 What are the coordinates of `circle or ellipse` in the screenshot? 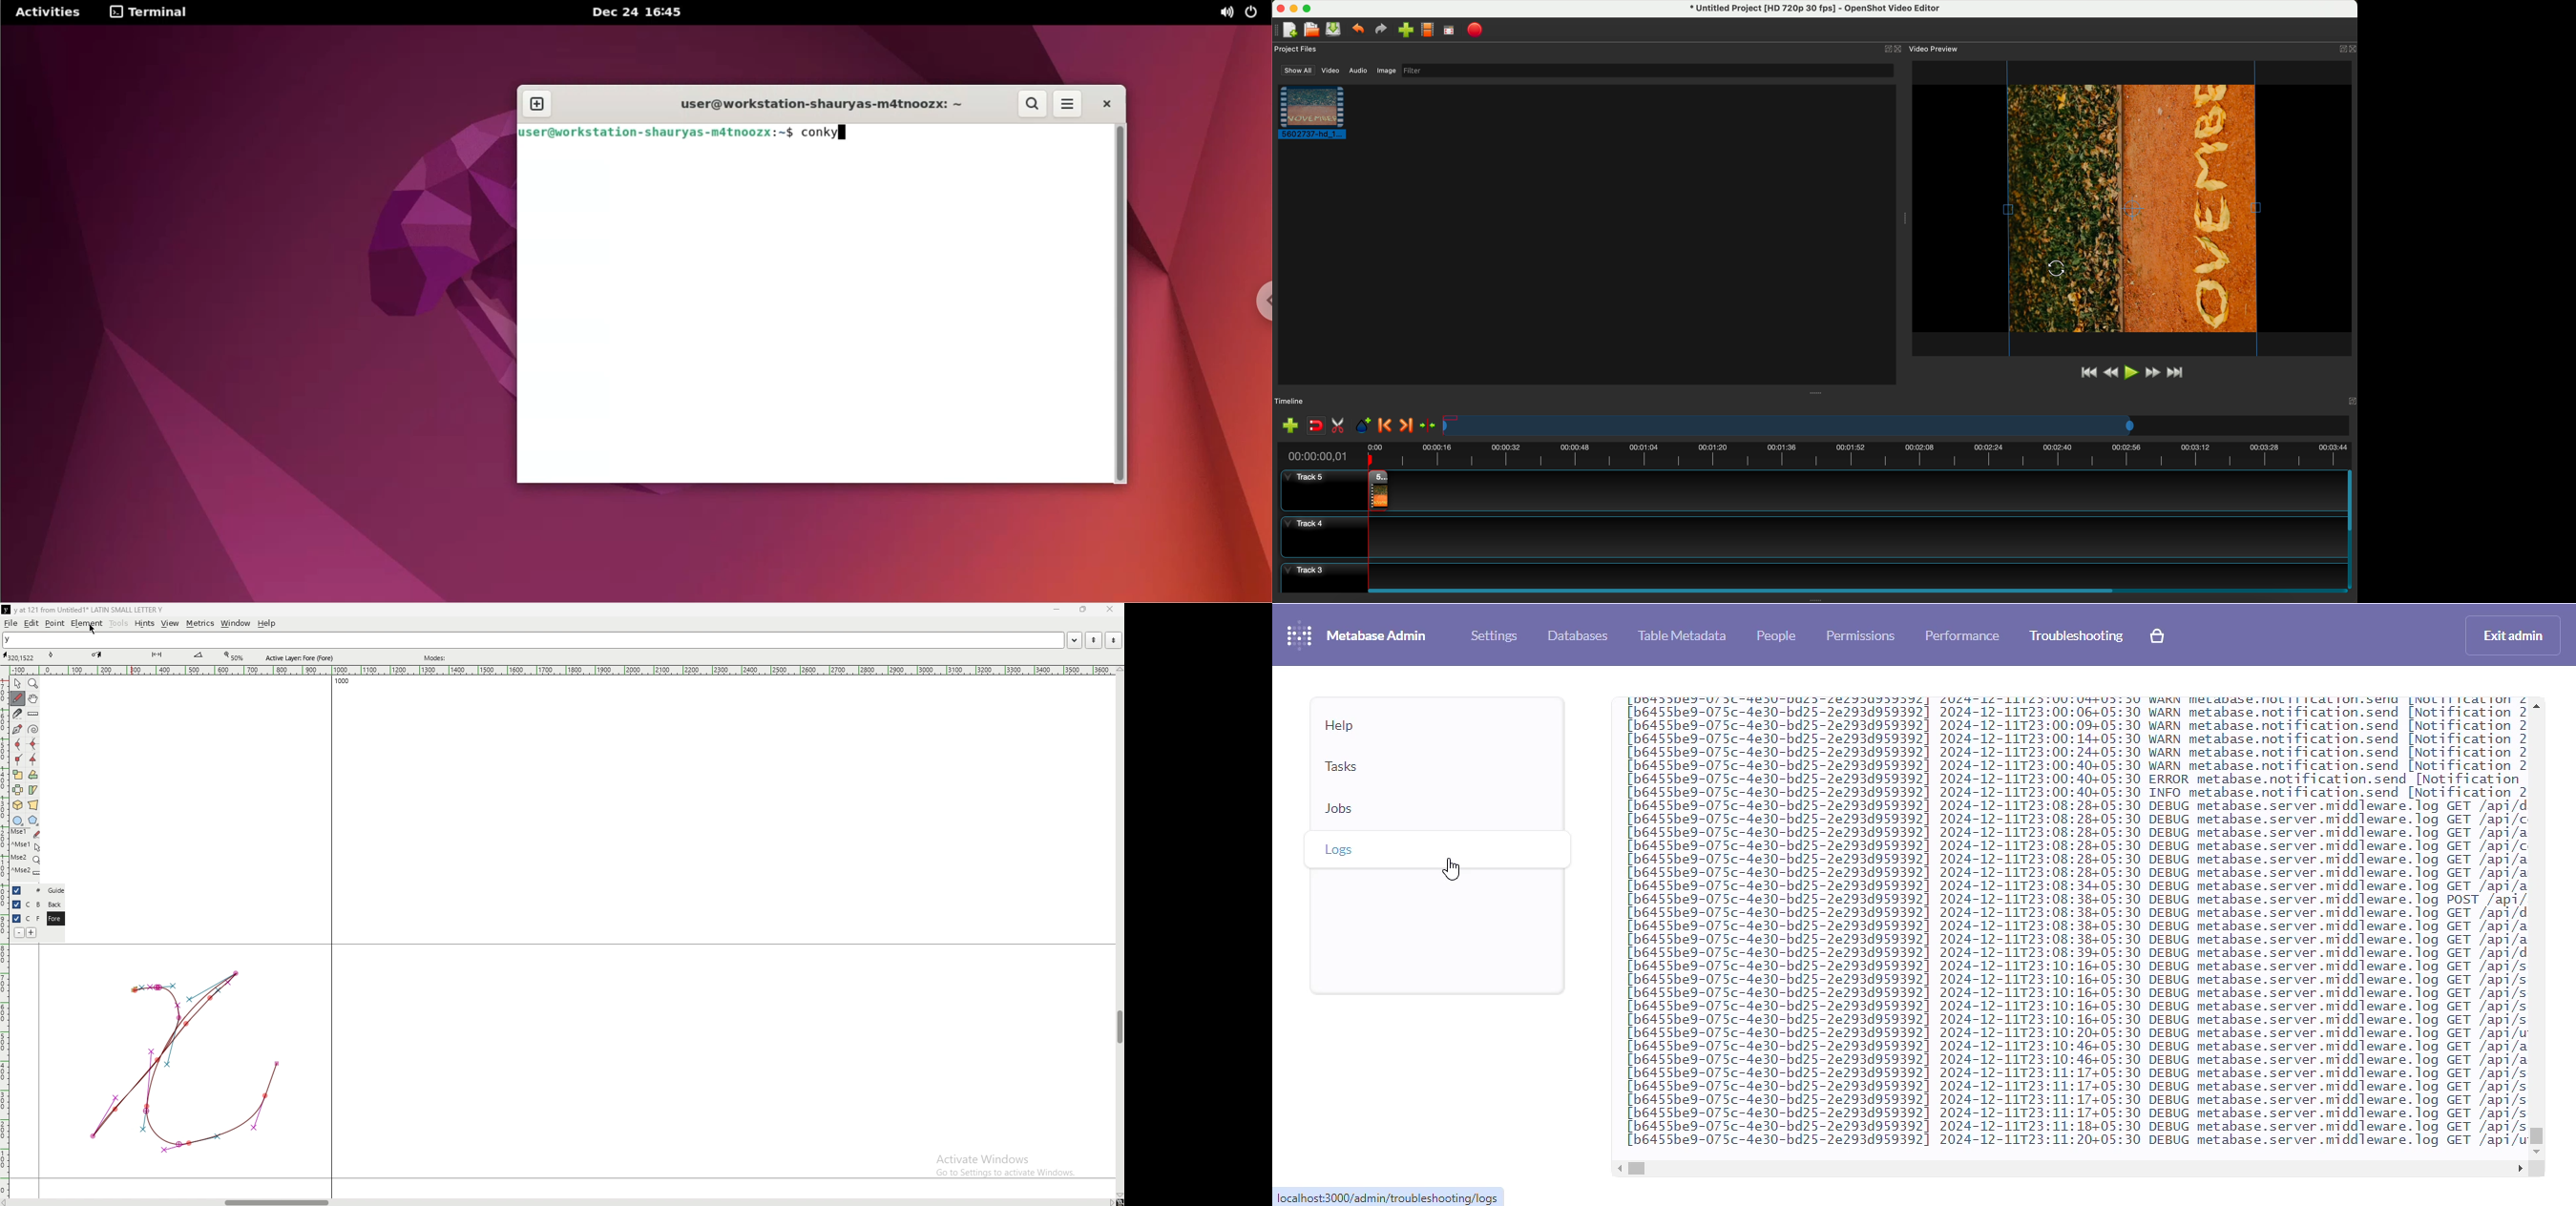 It's located at (18, 820).